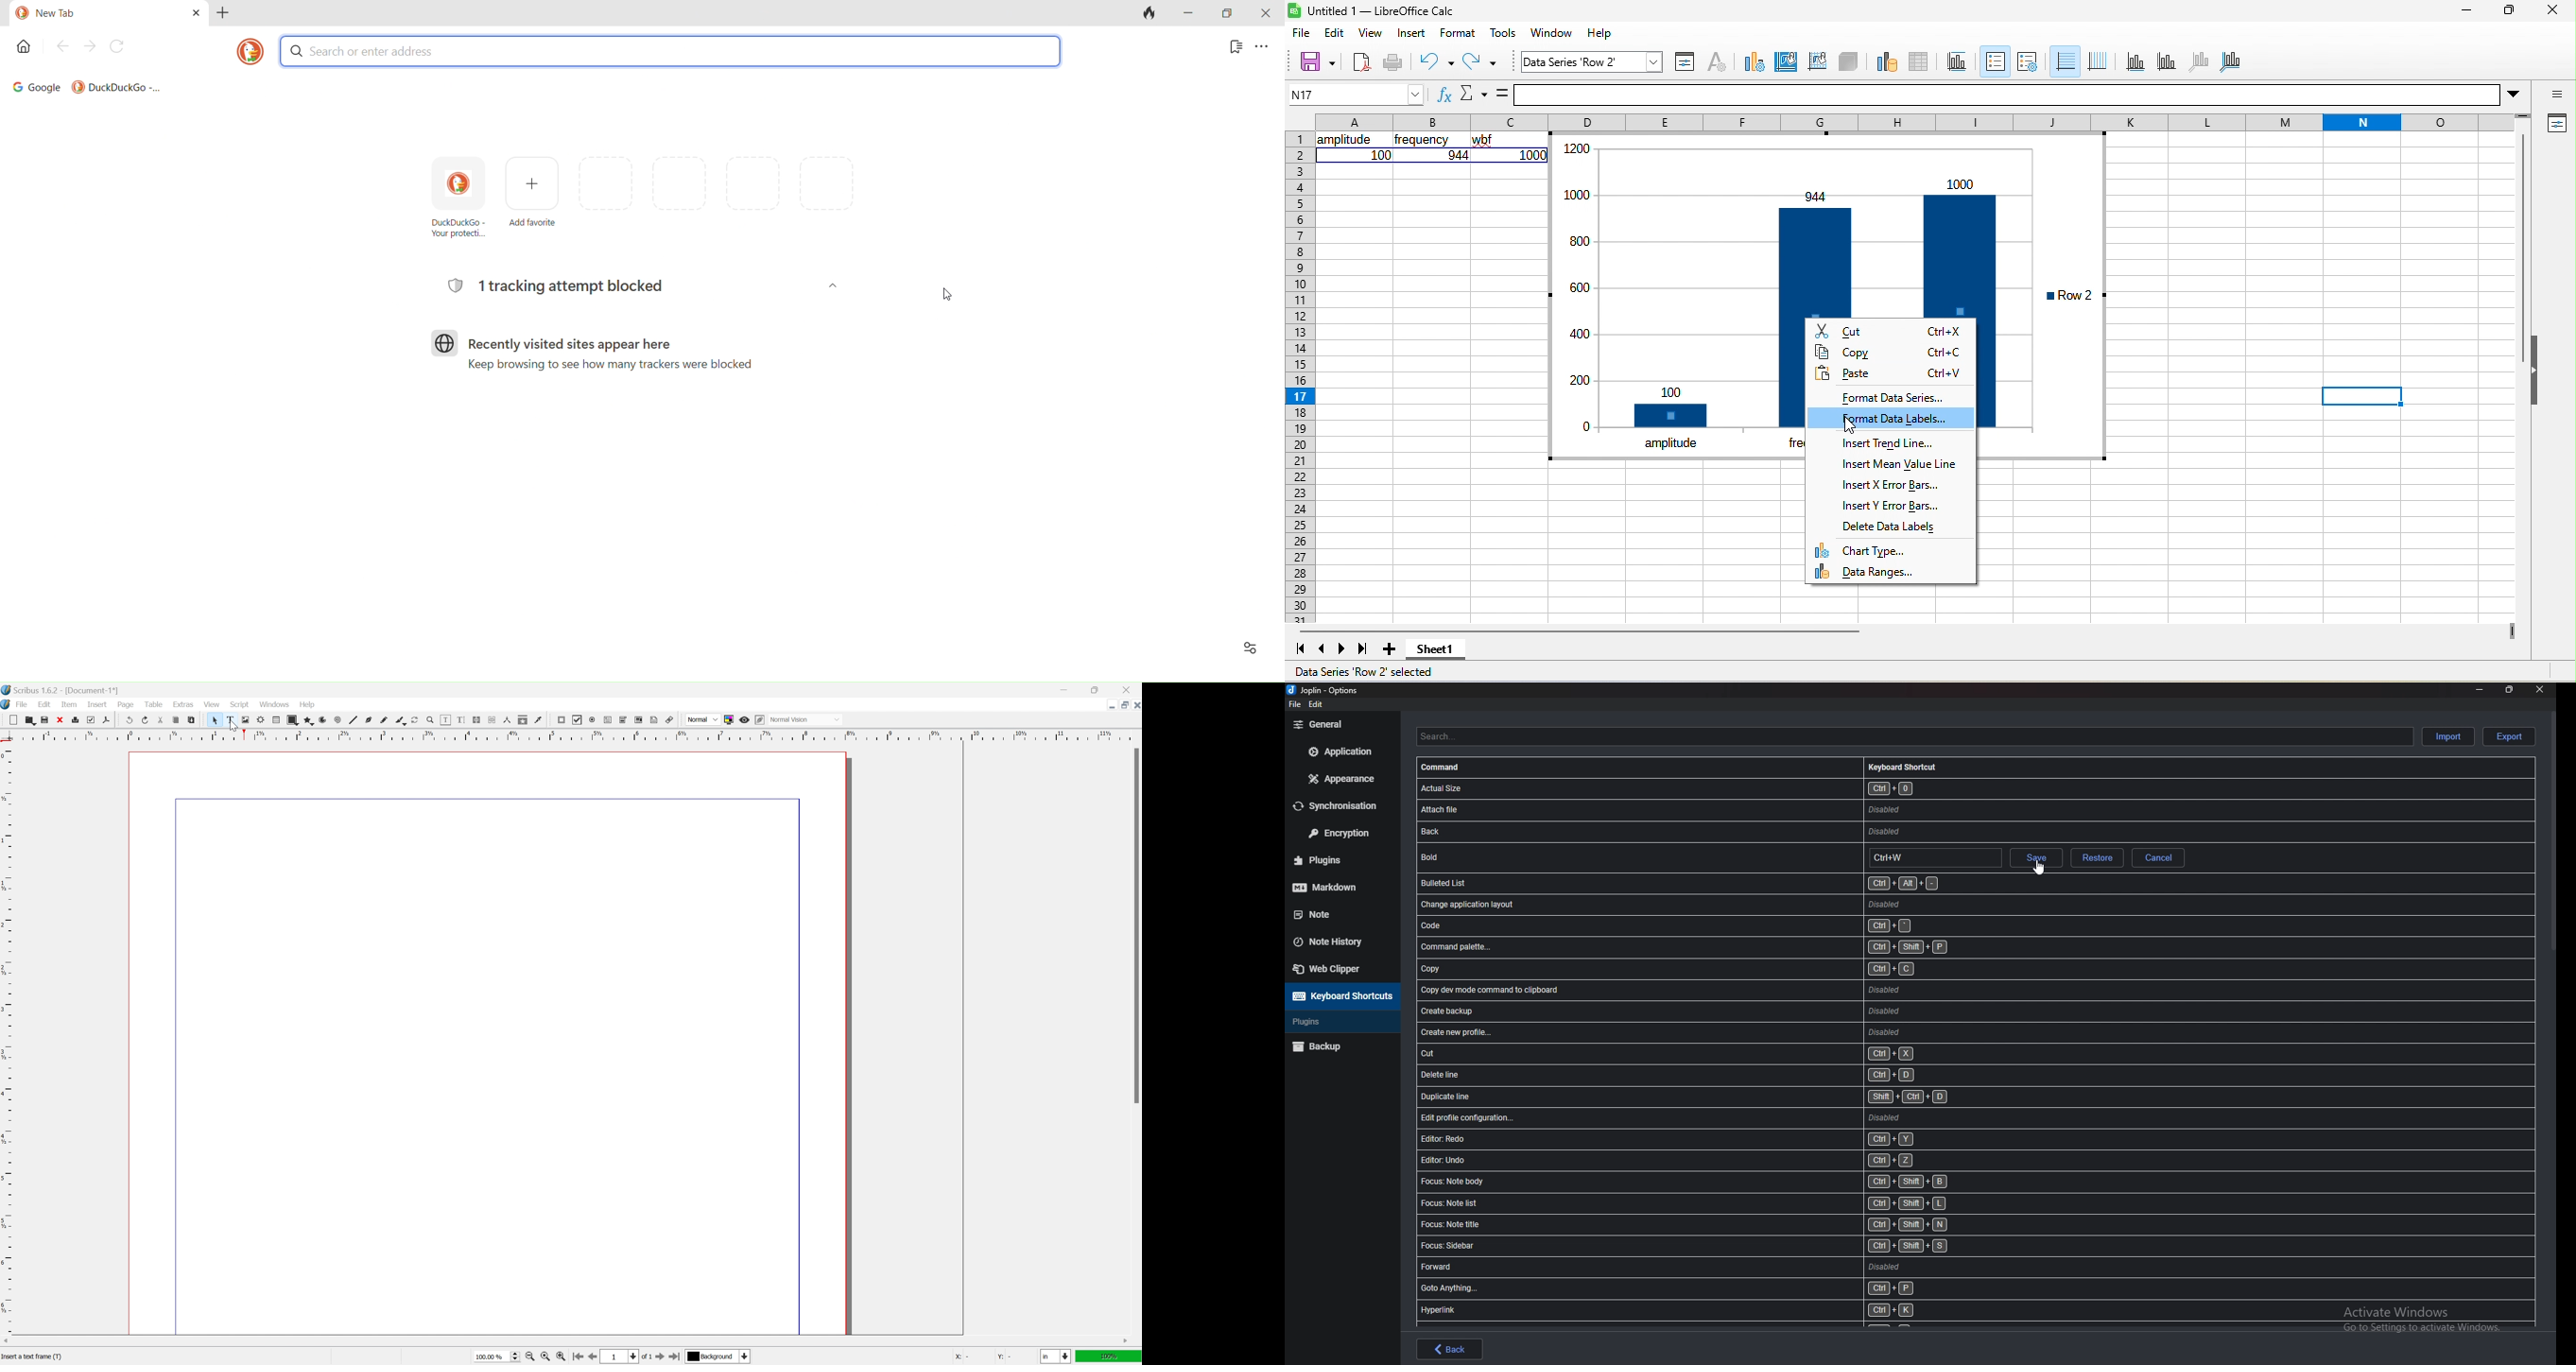 This screenshot has height=1372, width=2576. I want to click on shortcut, so click(1682, 811).